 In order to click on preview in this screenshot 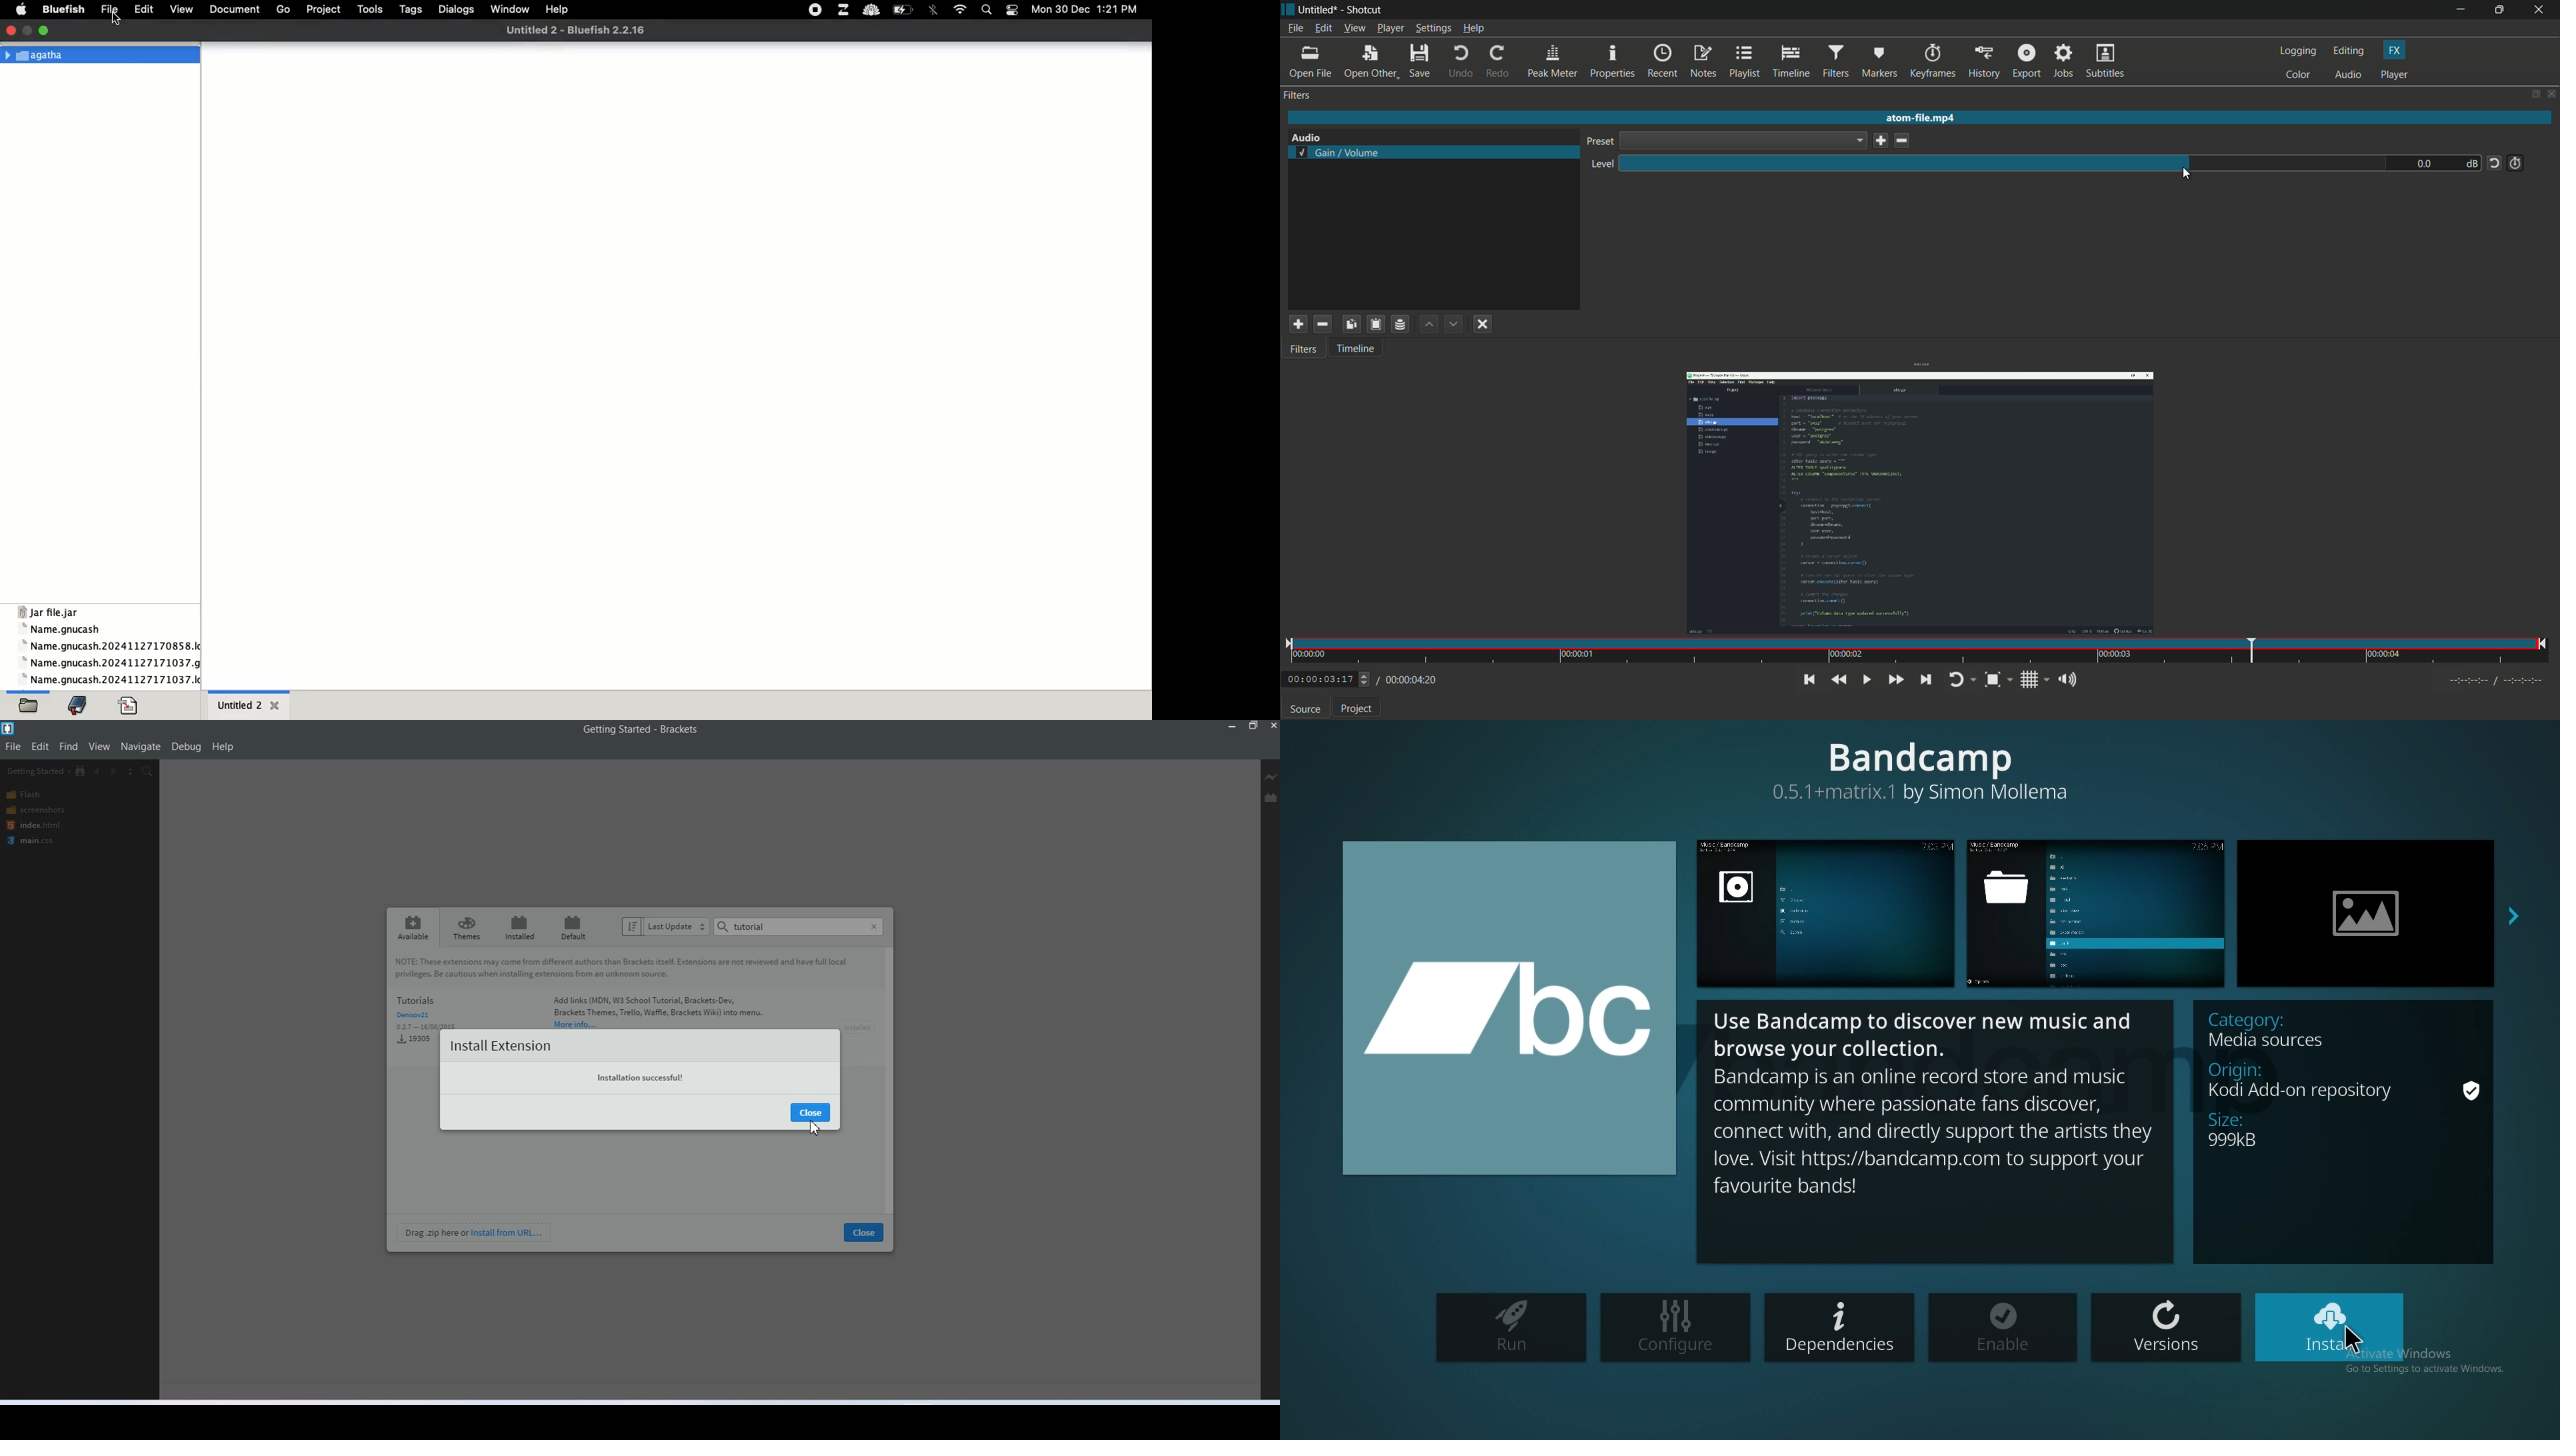, I will do `click(1827, 913)`.